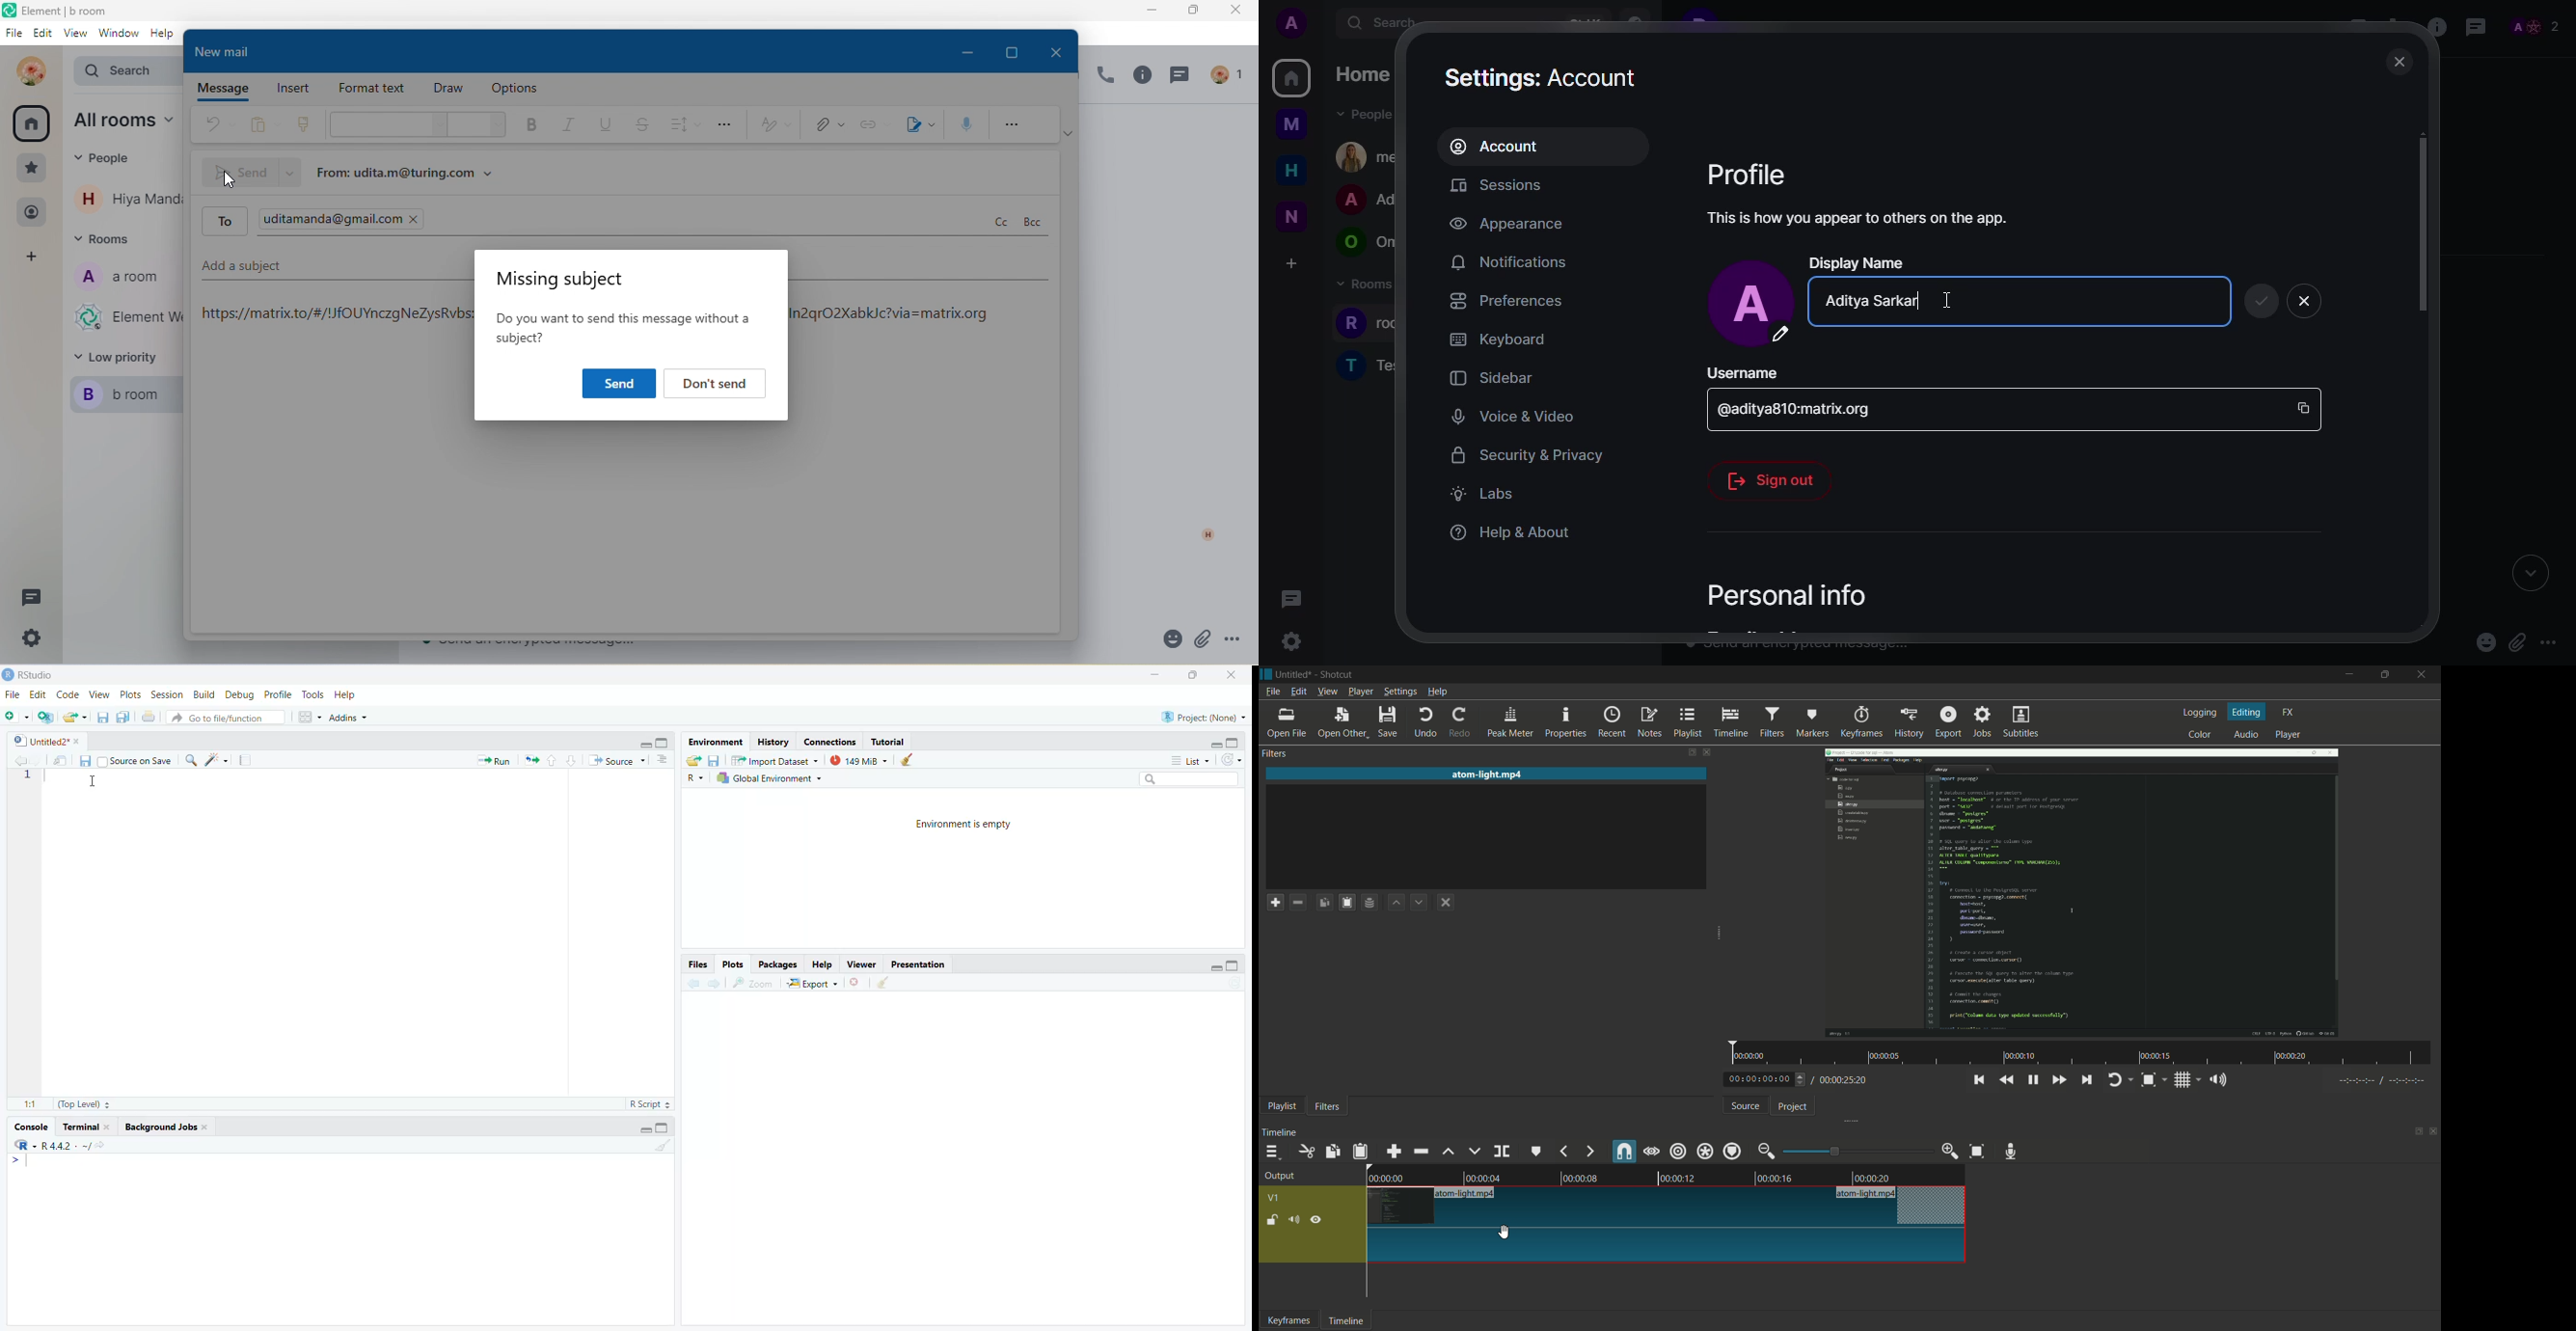 This screenshot has width=2576, height=1344. I want to click on Environment is empty, so click(972, 825).